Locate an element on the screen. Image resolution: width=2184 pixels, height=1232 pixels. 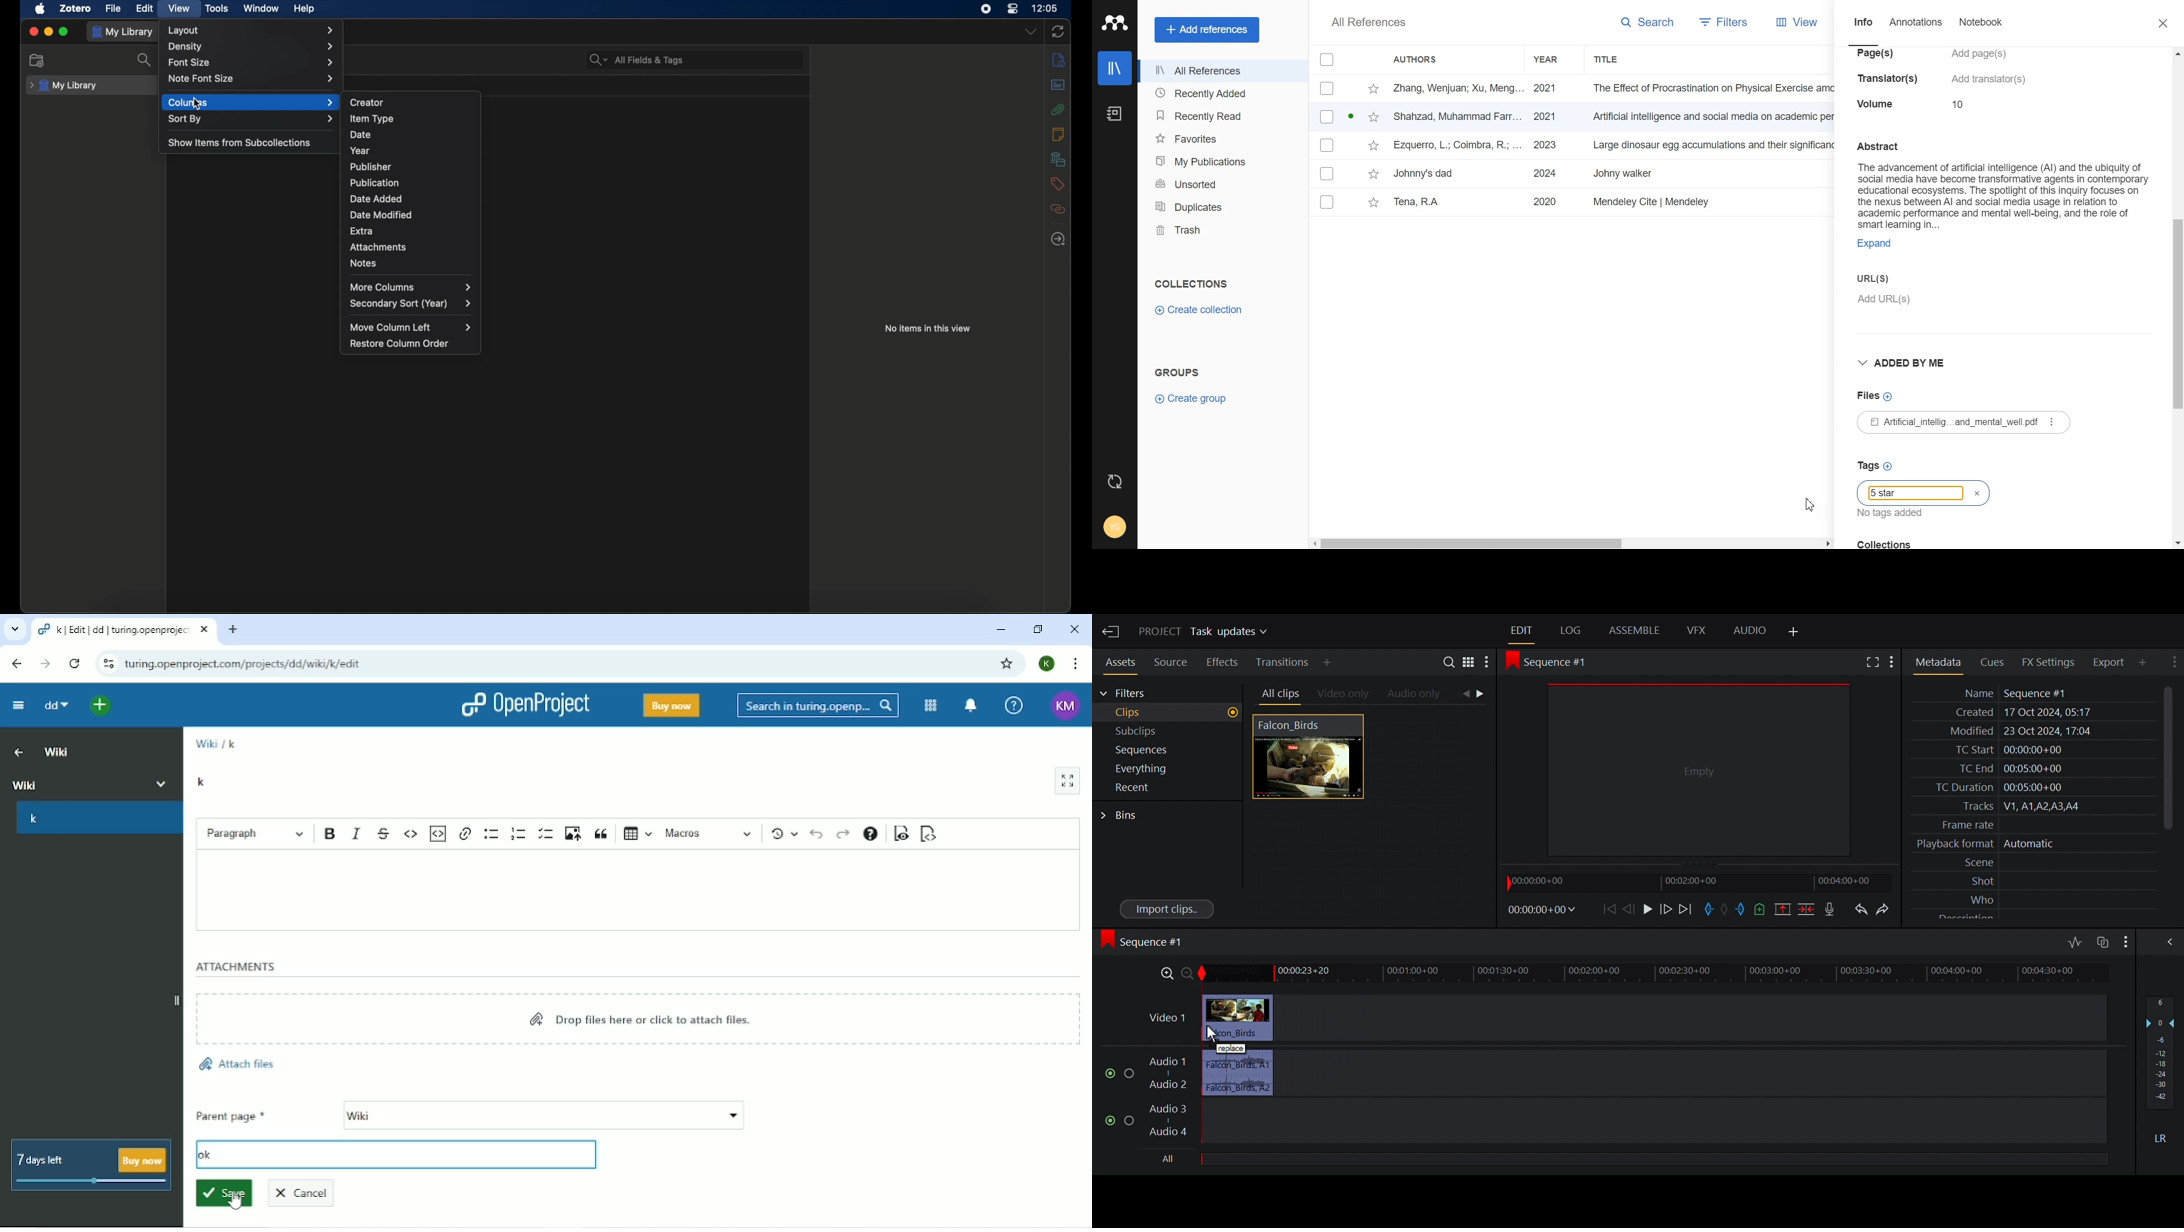
Name is located at coordinates (2032, 693).